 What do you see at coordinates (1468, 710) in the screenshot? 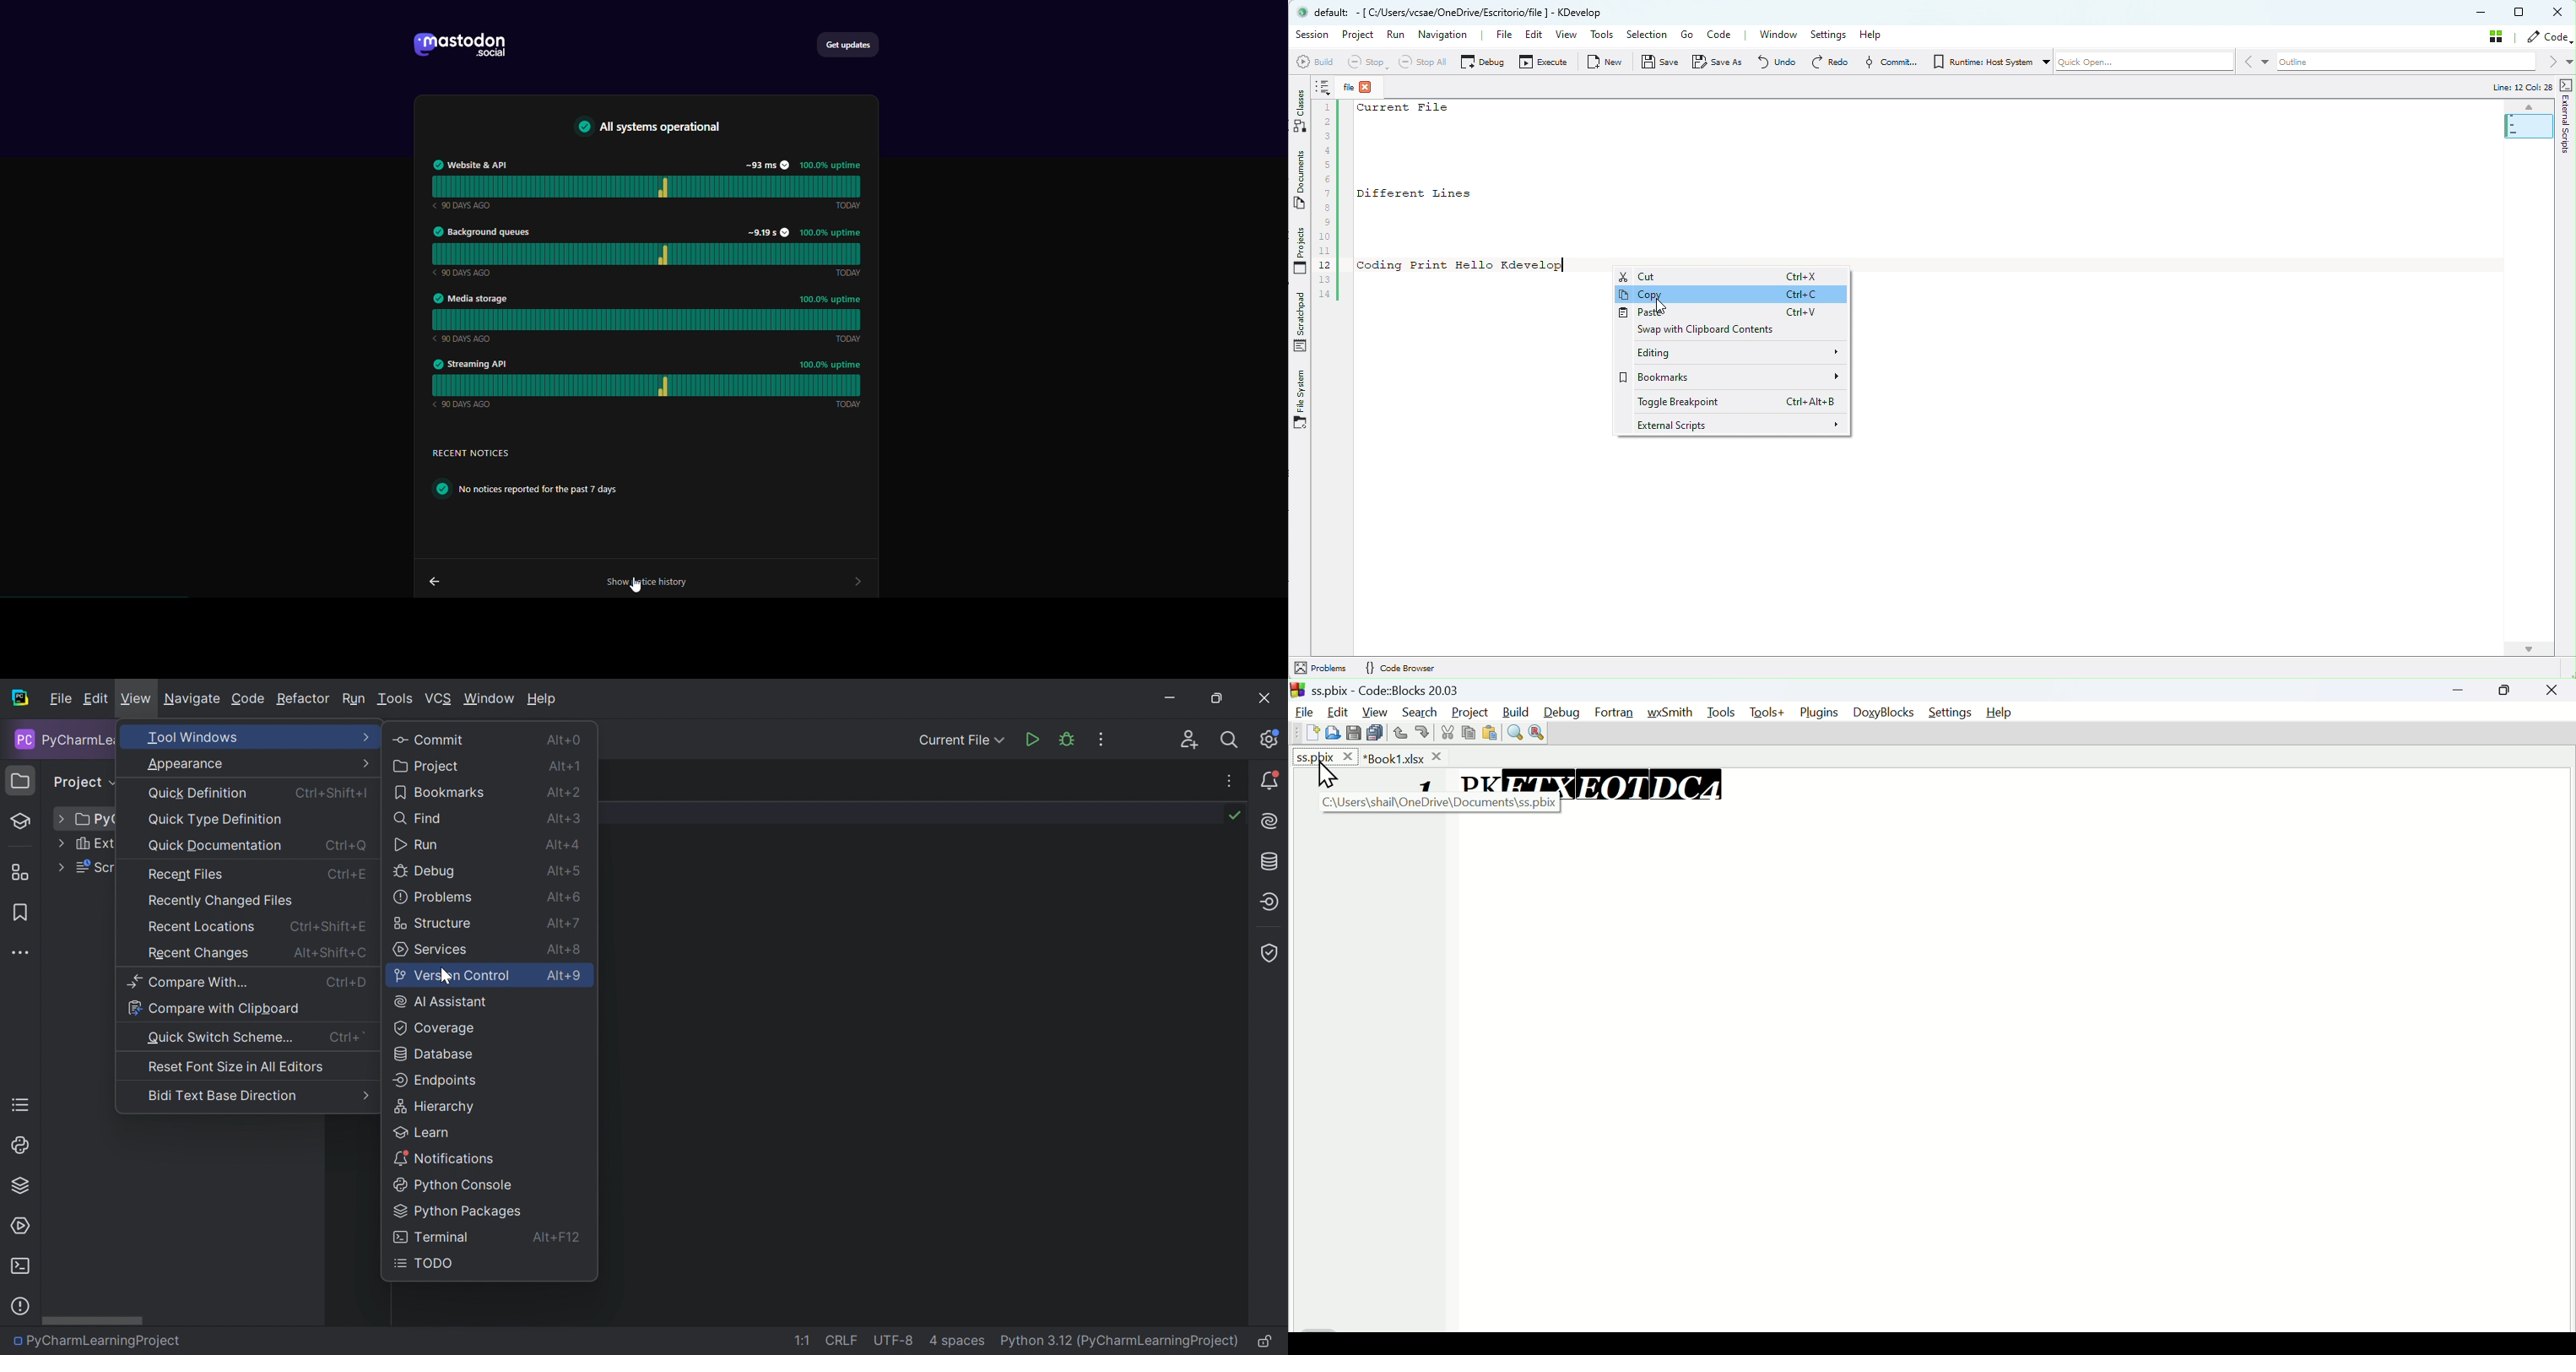
I see `Project` at bounding box center [1468, 710].